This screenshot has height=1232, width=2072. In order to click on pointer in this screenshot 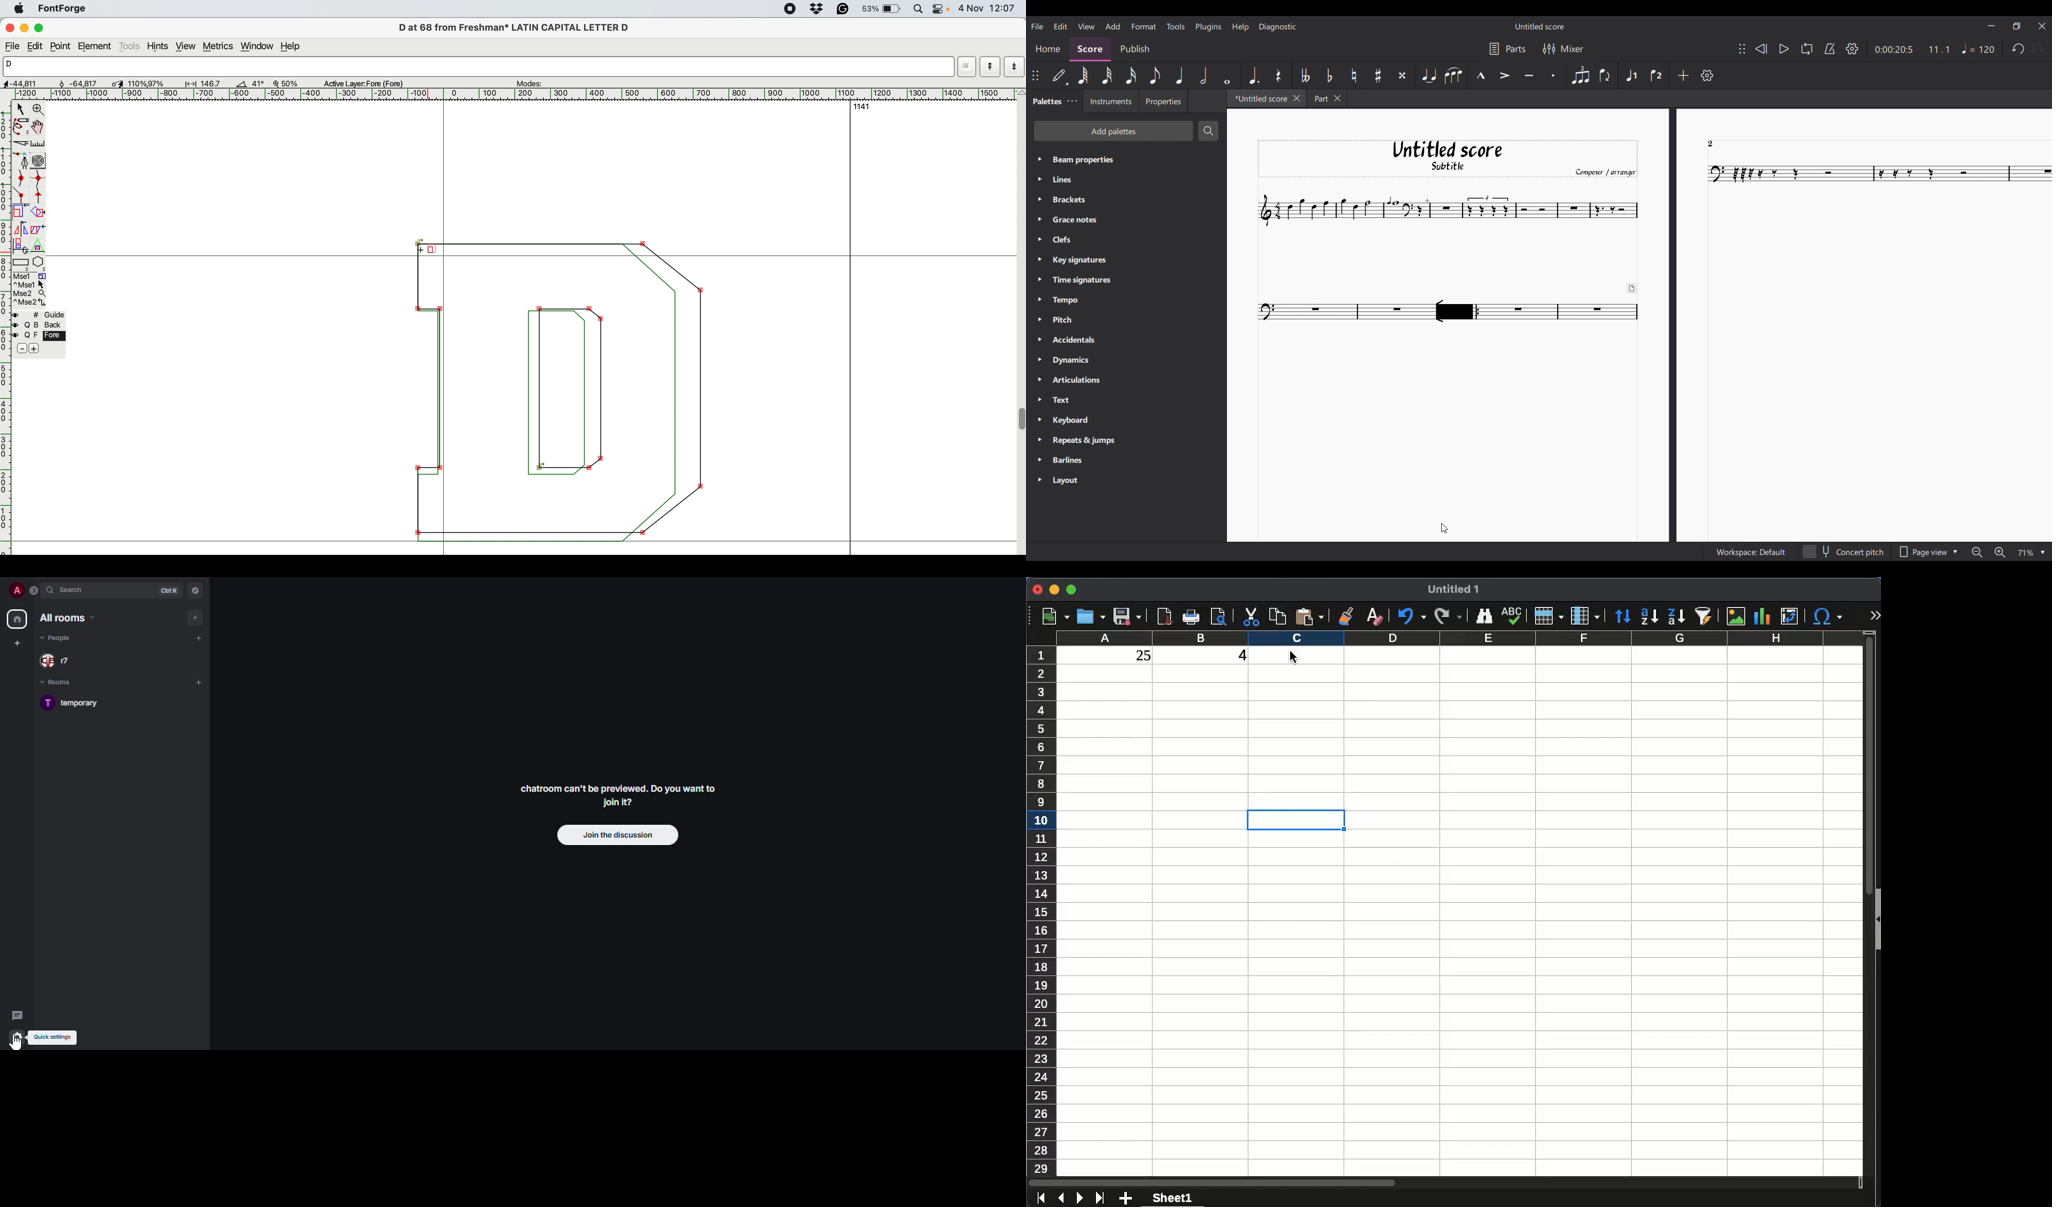, I will do `click(21, 109)`.